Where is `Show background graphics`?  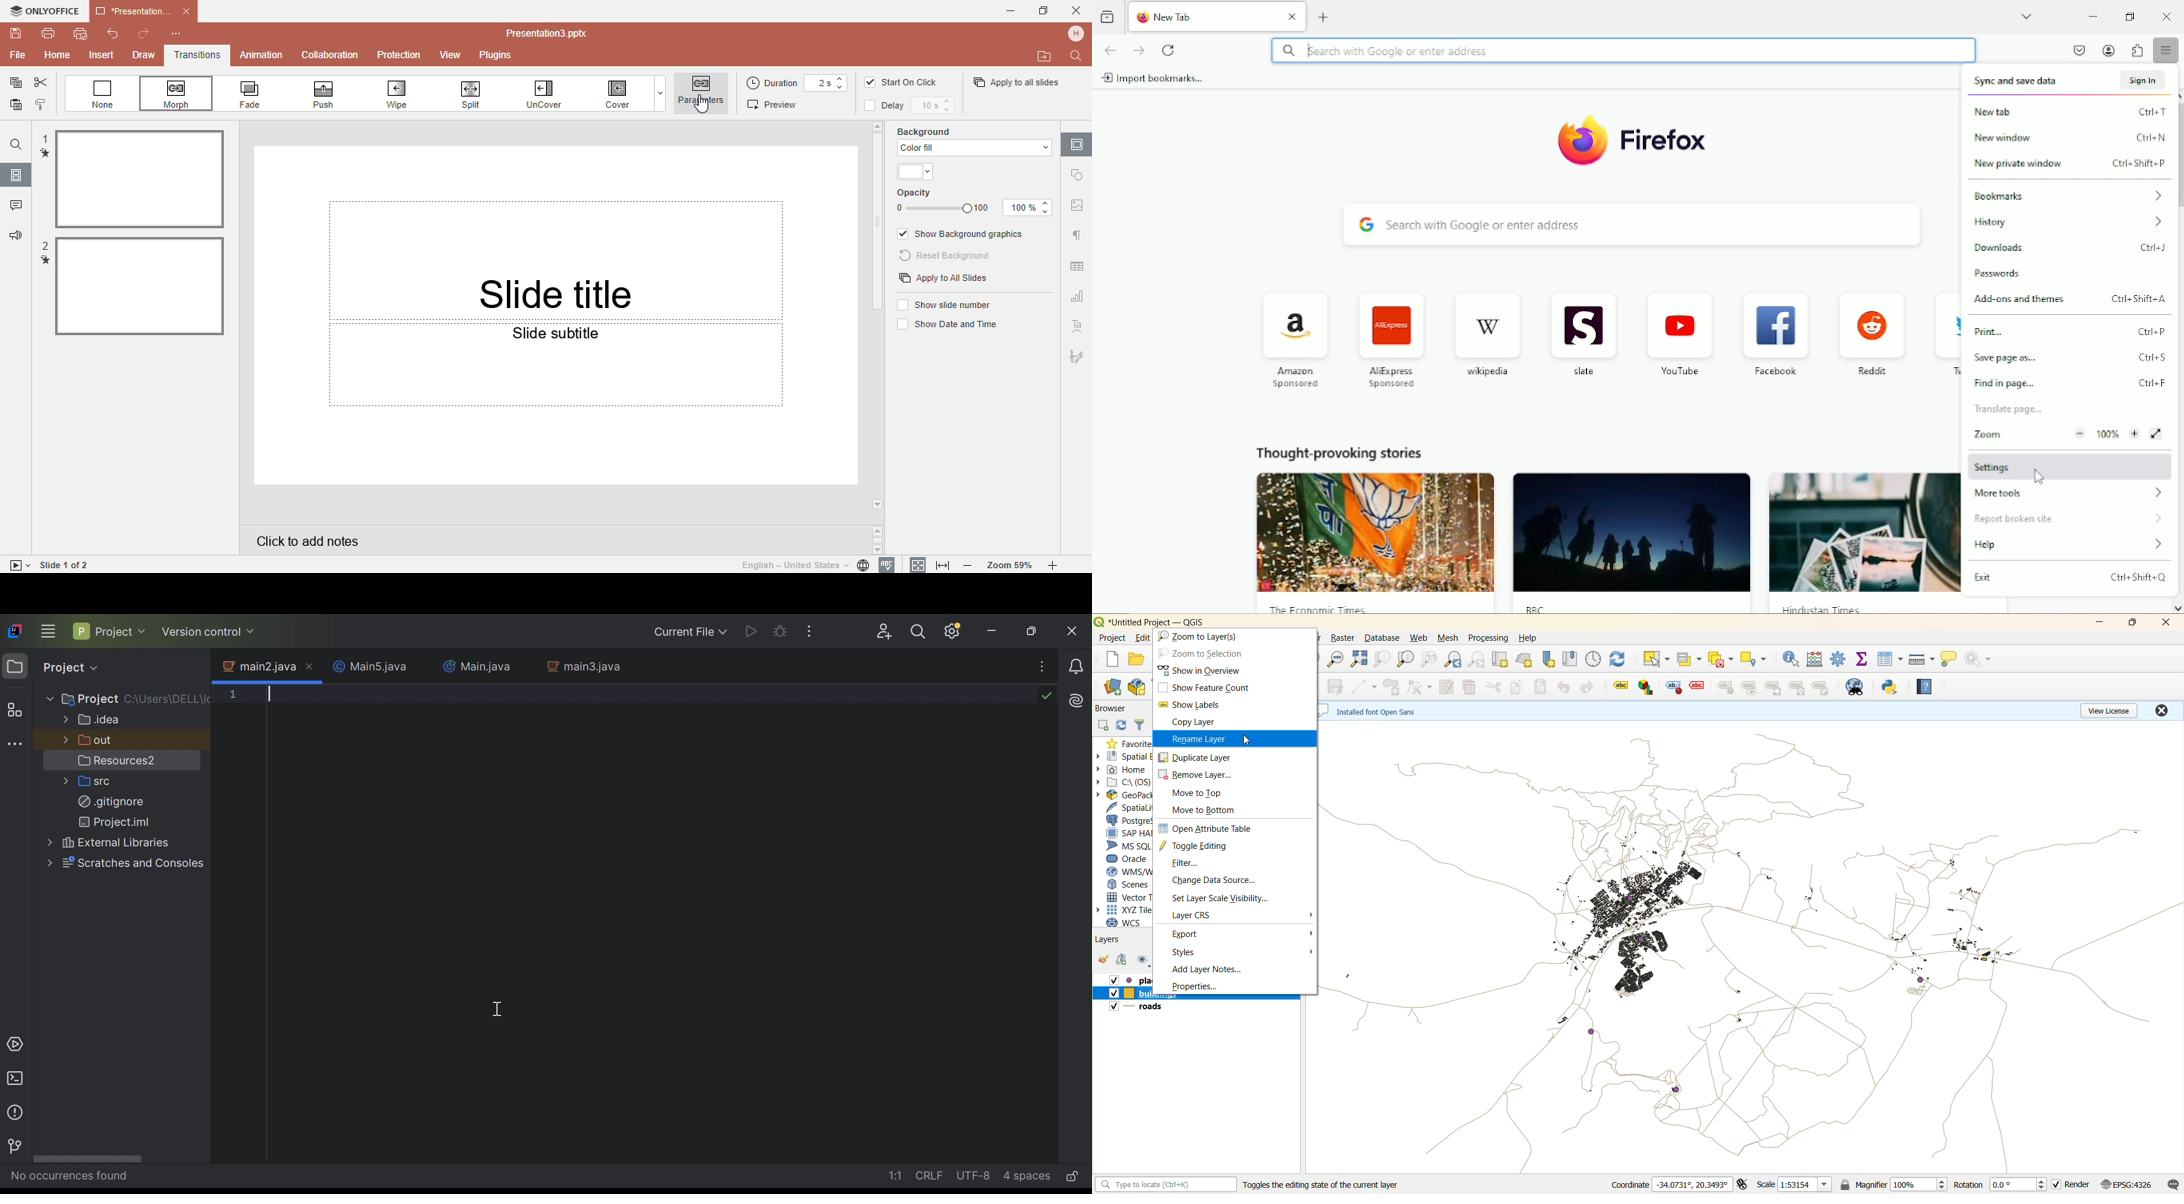 Show background graphics is located at coordinates (962, 235).